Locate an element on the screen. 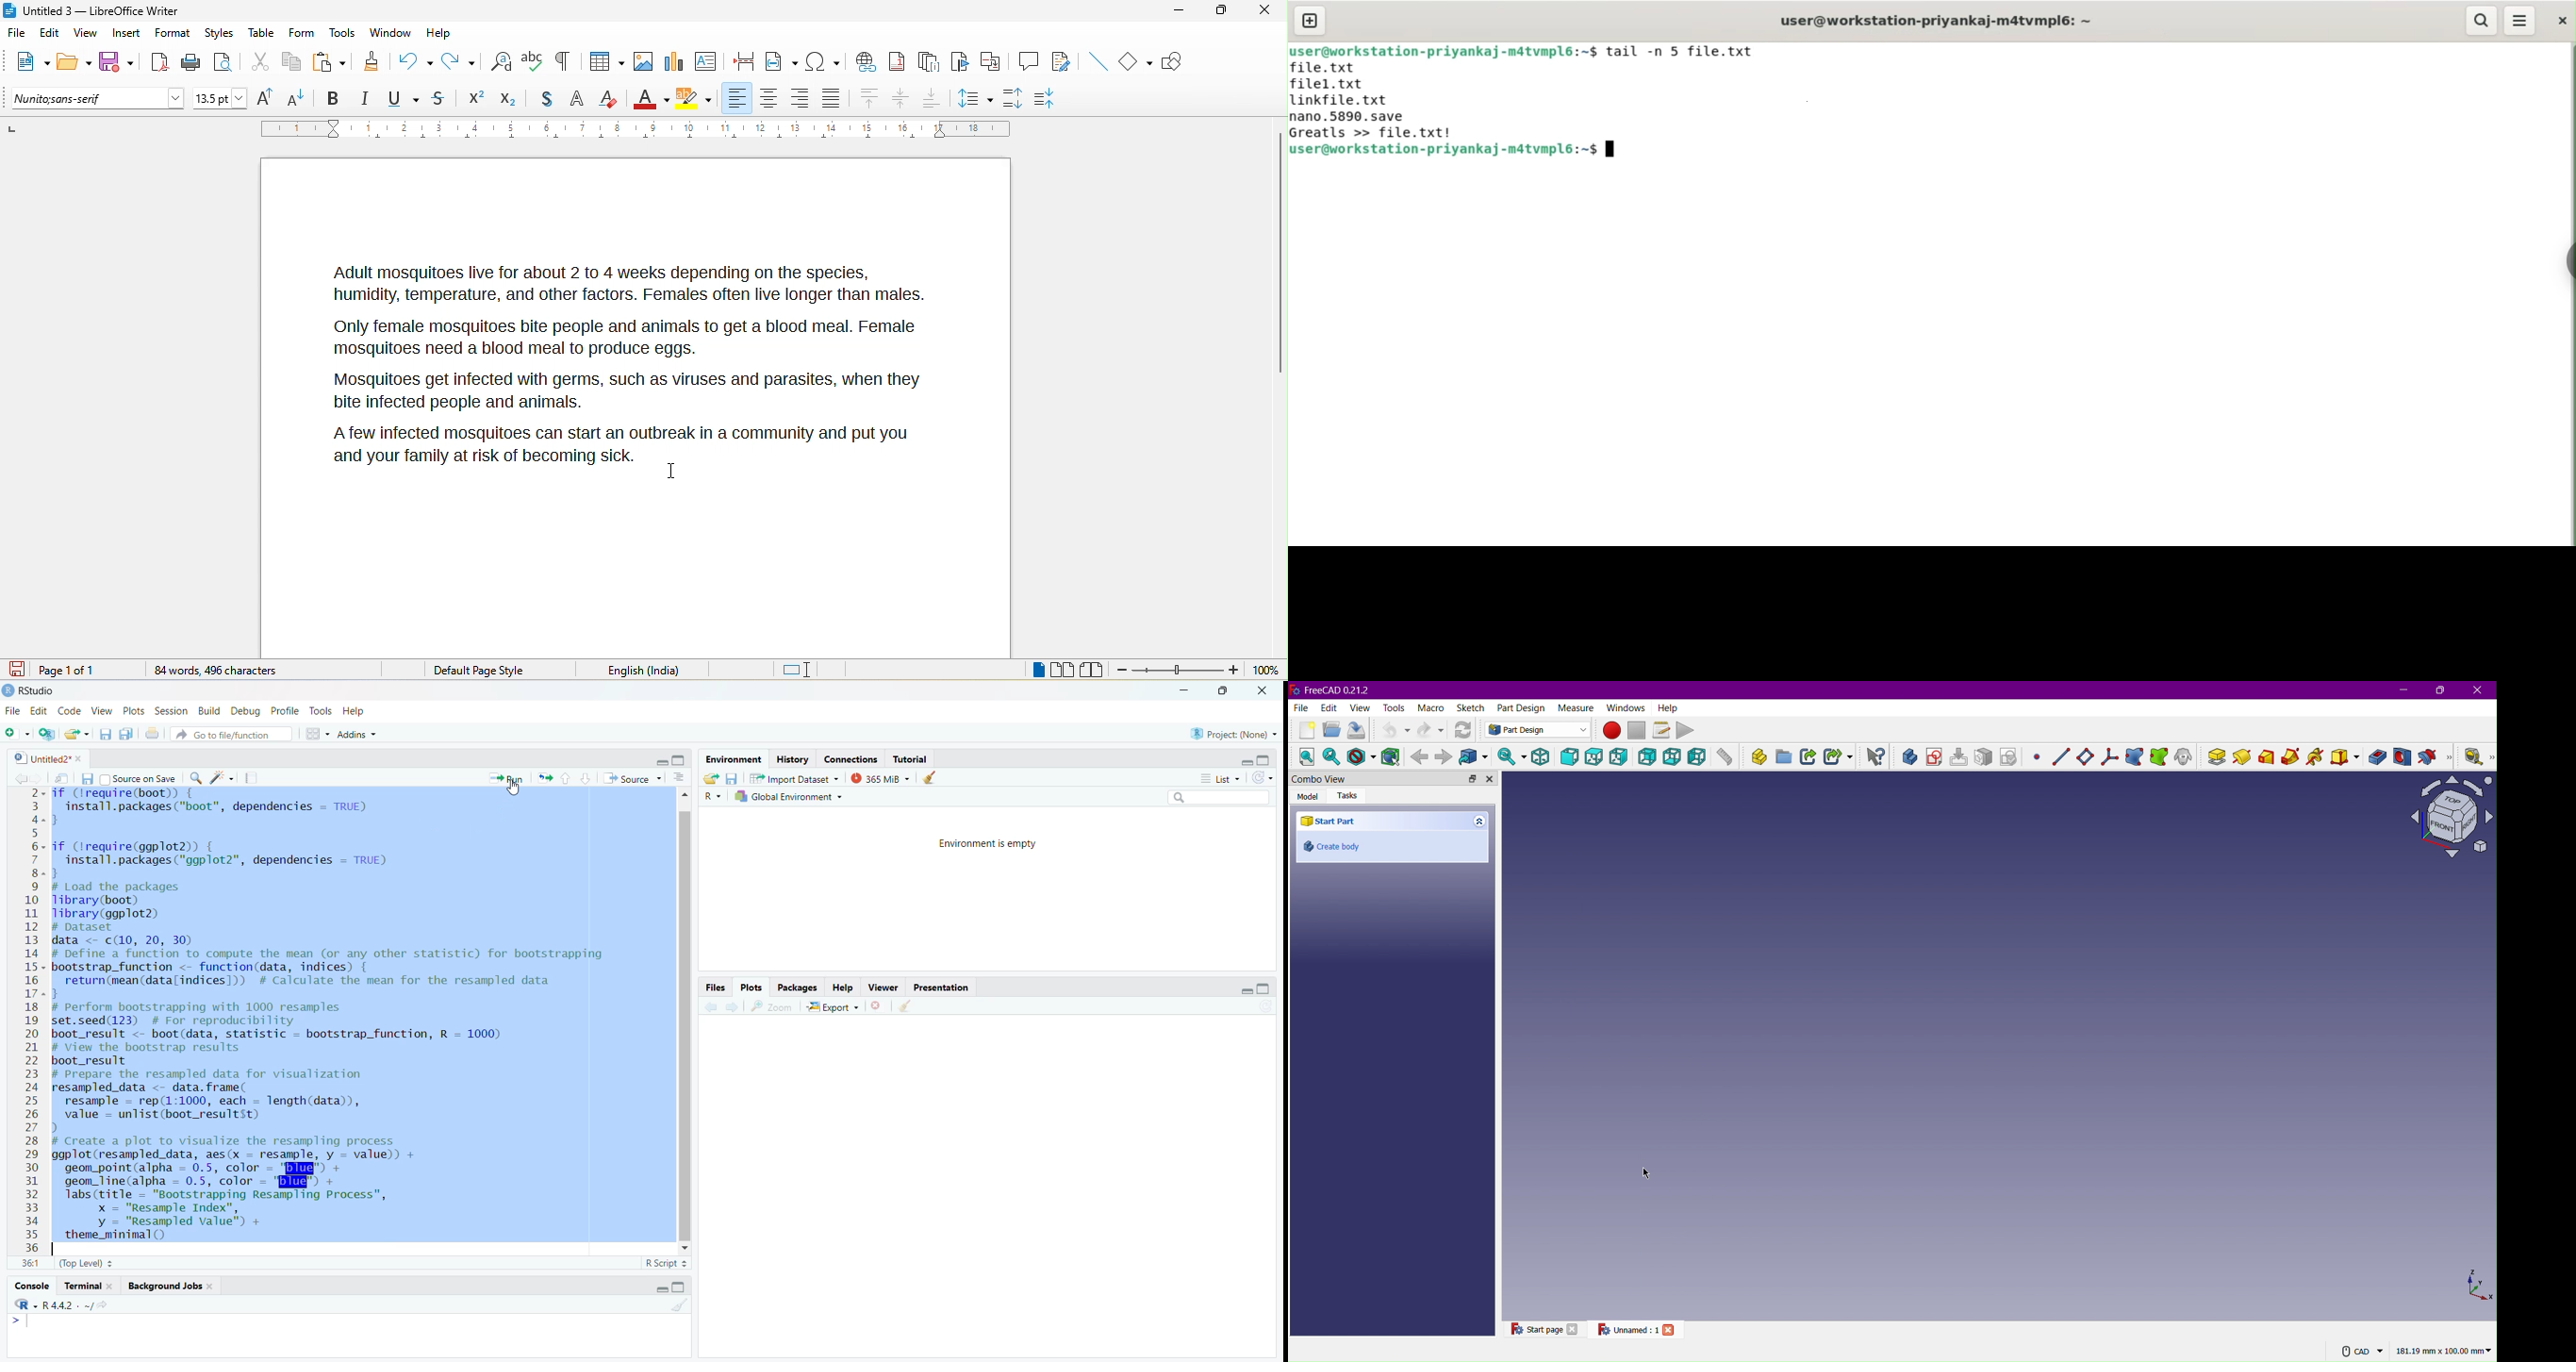 Image resolution: width=2576 pixels, height=1372 pixels. compile reports is located at coordinates (254, 778).